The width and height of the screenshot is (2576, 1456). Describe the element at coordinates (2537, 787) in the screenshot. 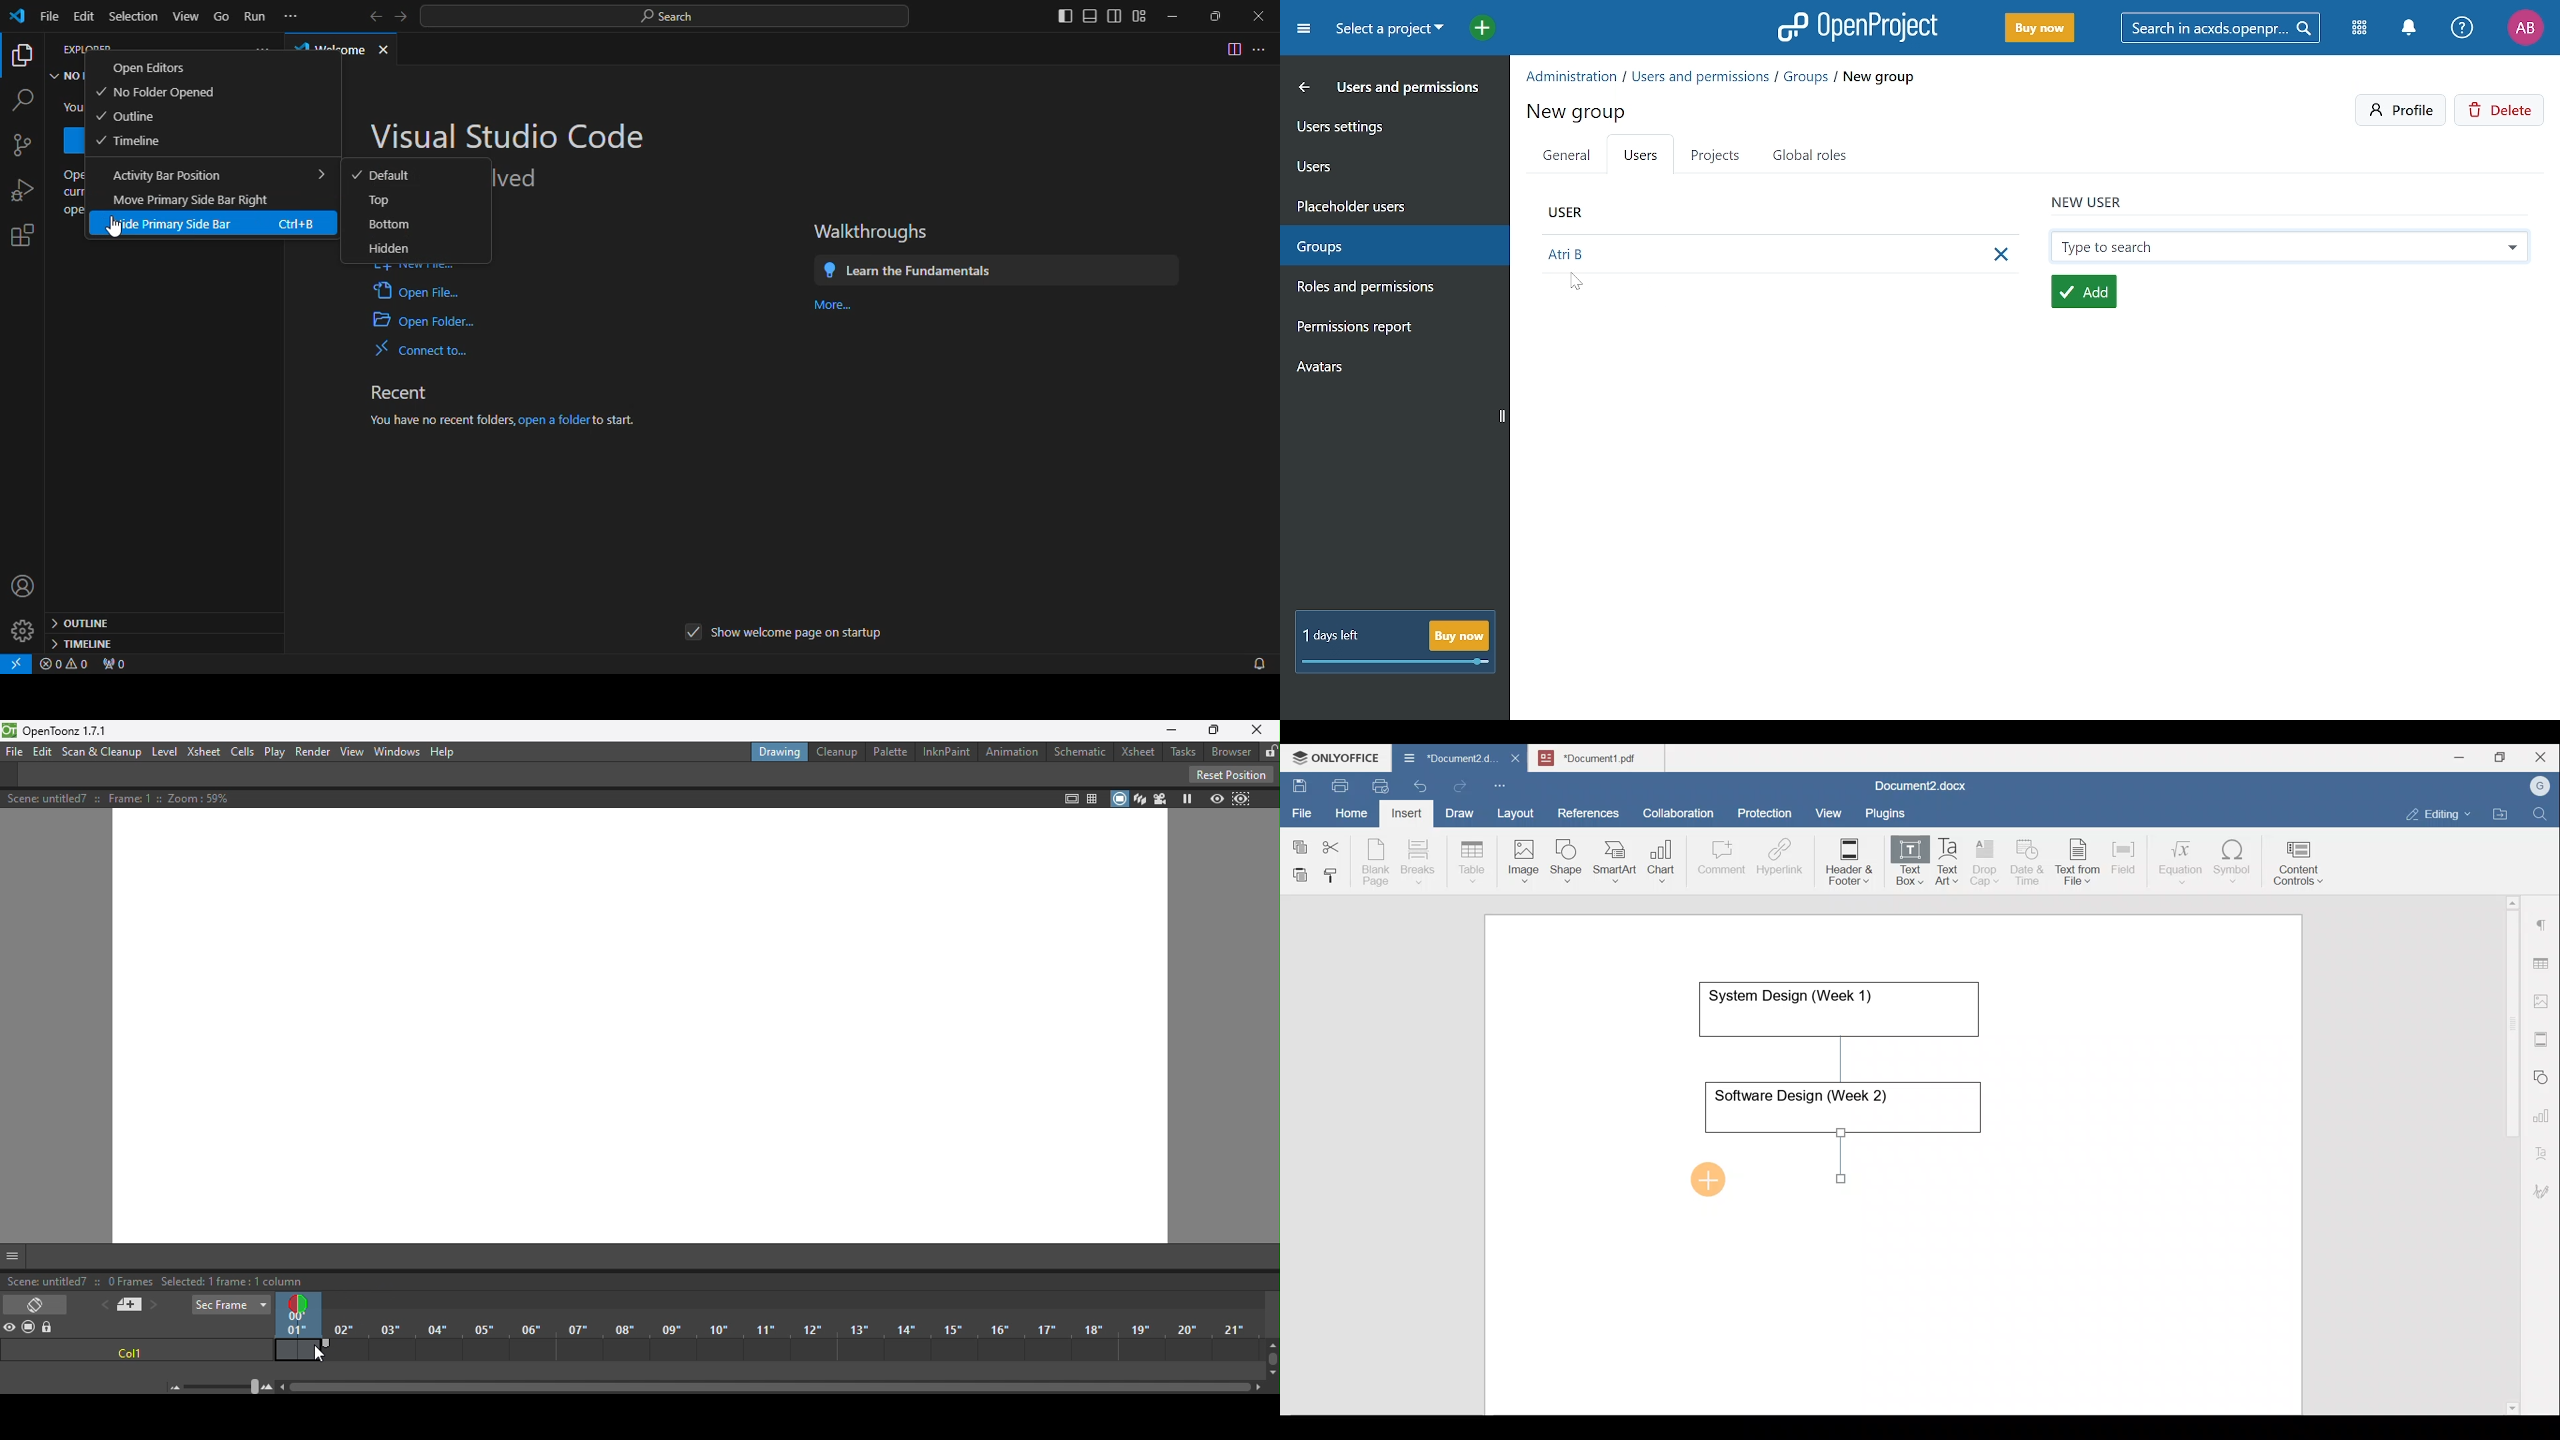

I see `Account name` at that location.